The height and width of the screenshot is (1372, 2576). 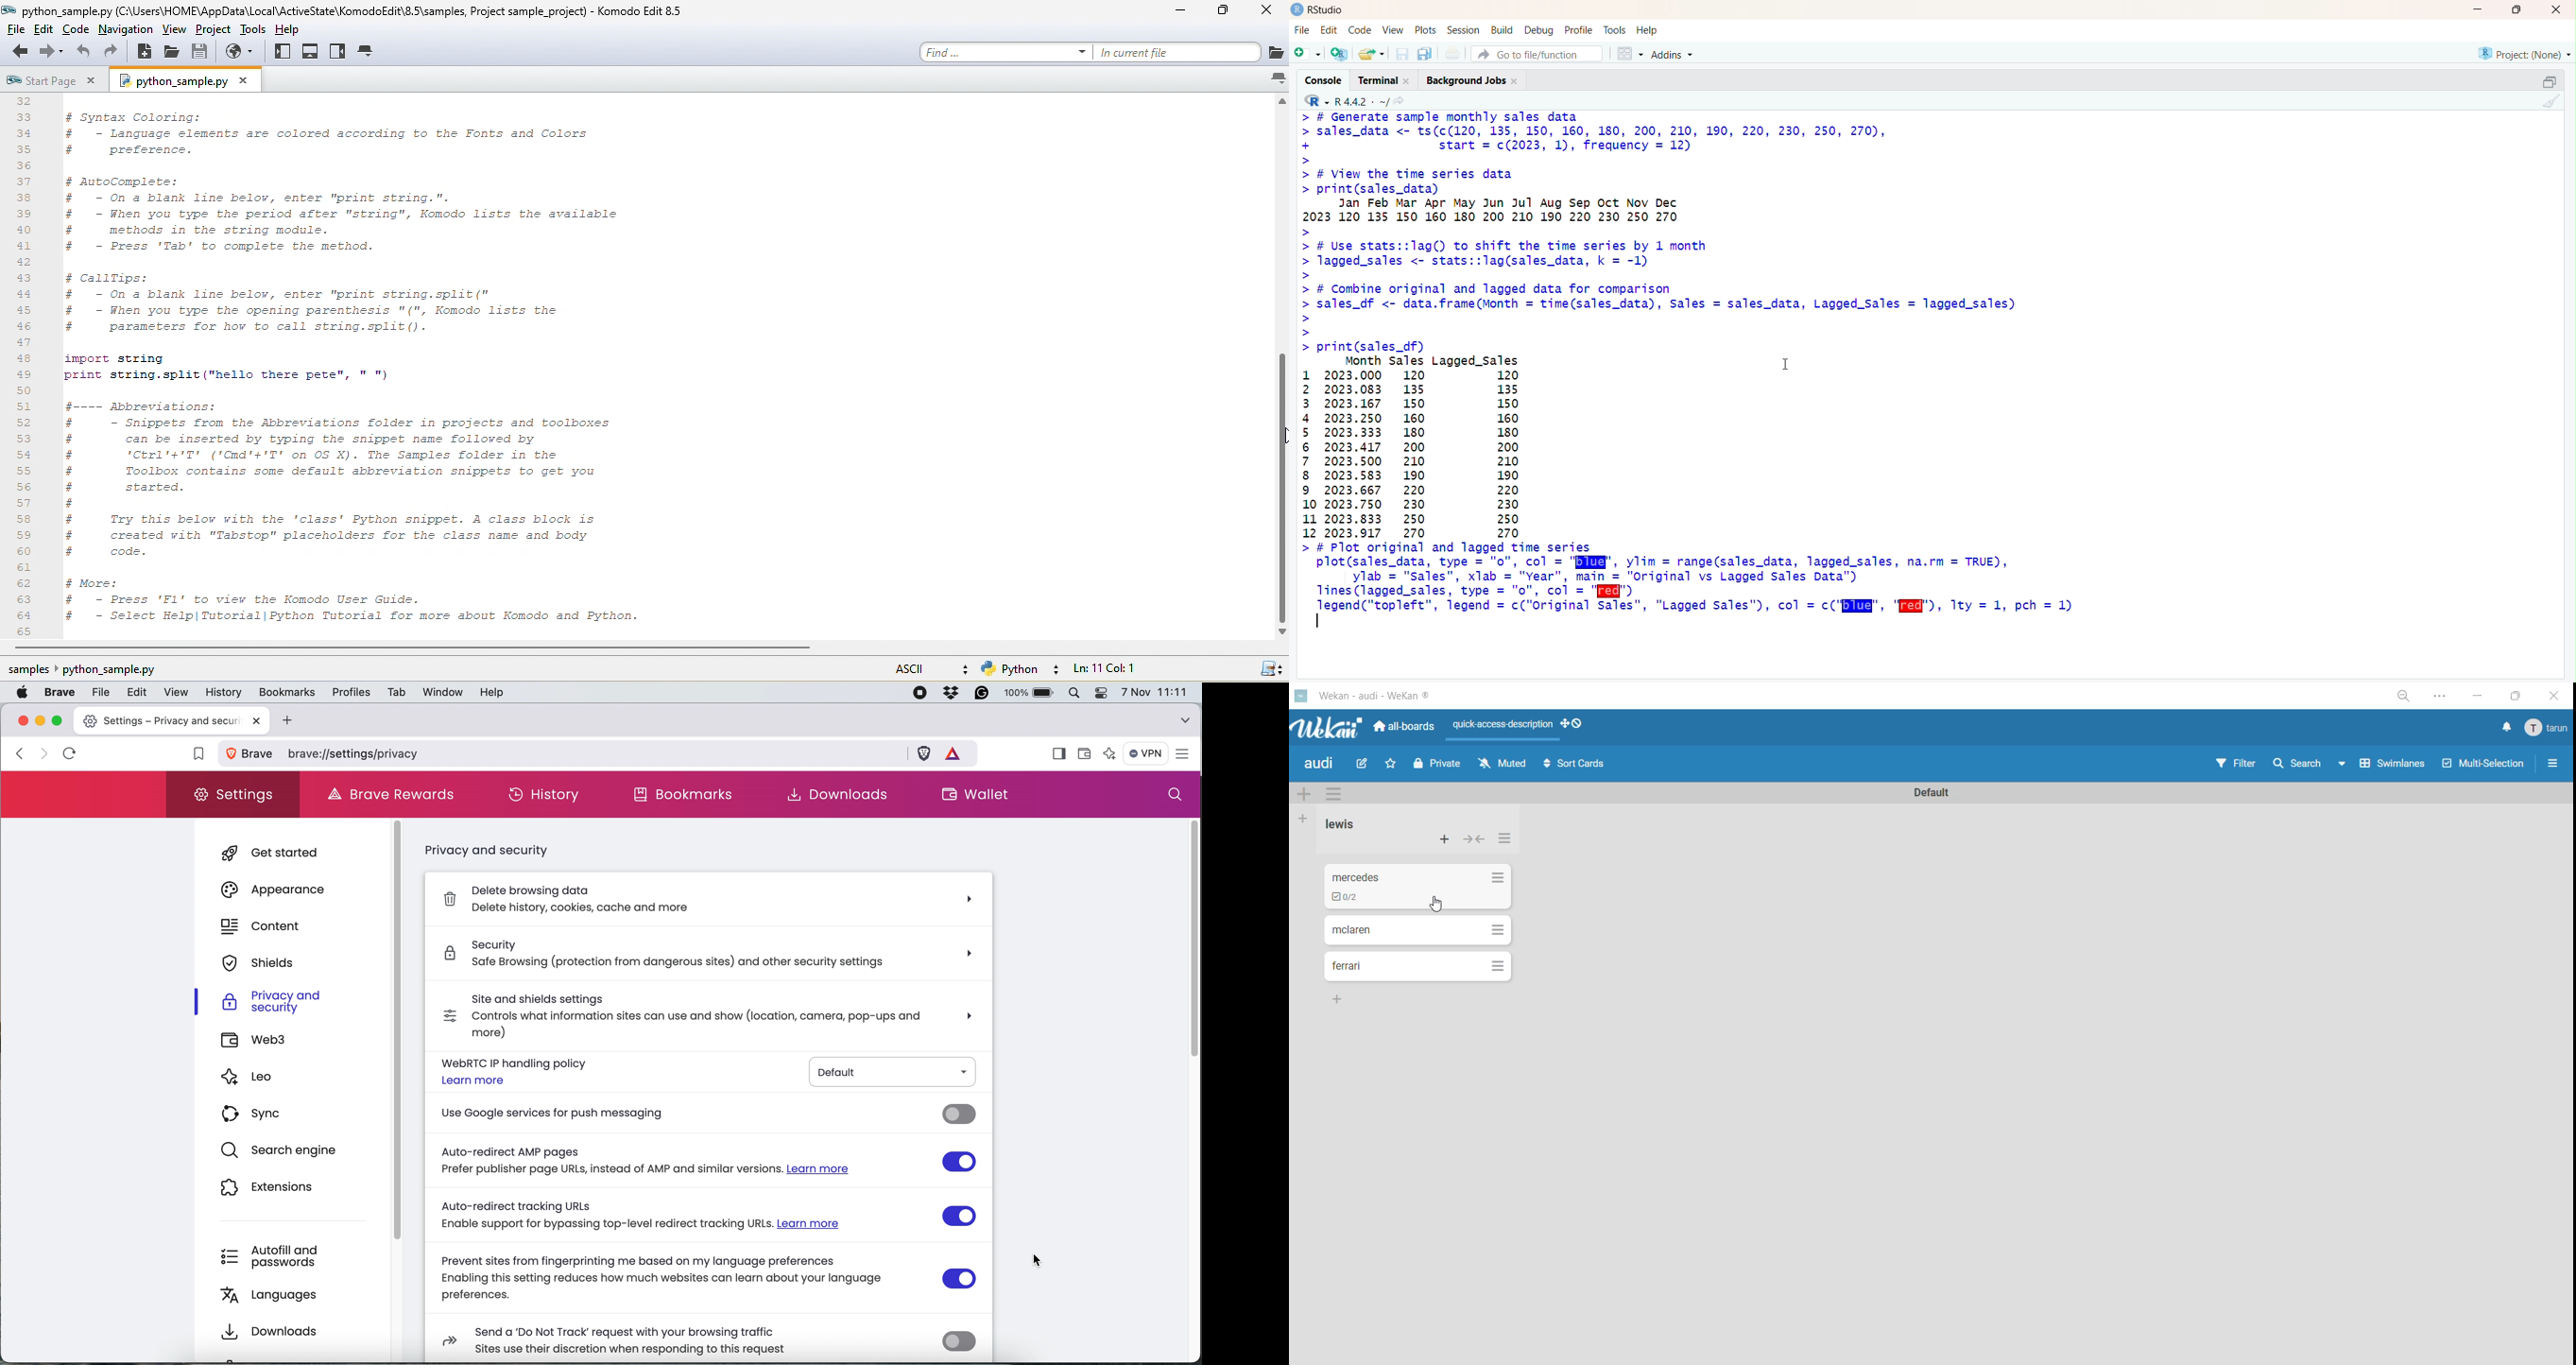 What do you see at coordinates (204, 53) in the screenshot?
I see `save` at bounding box center [204, 53].